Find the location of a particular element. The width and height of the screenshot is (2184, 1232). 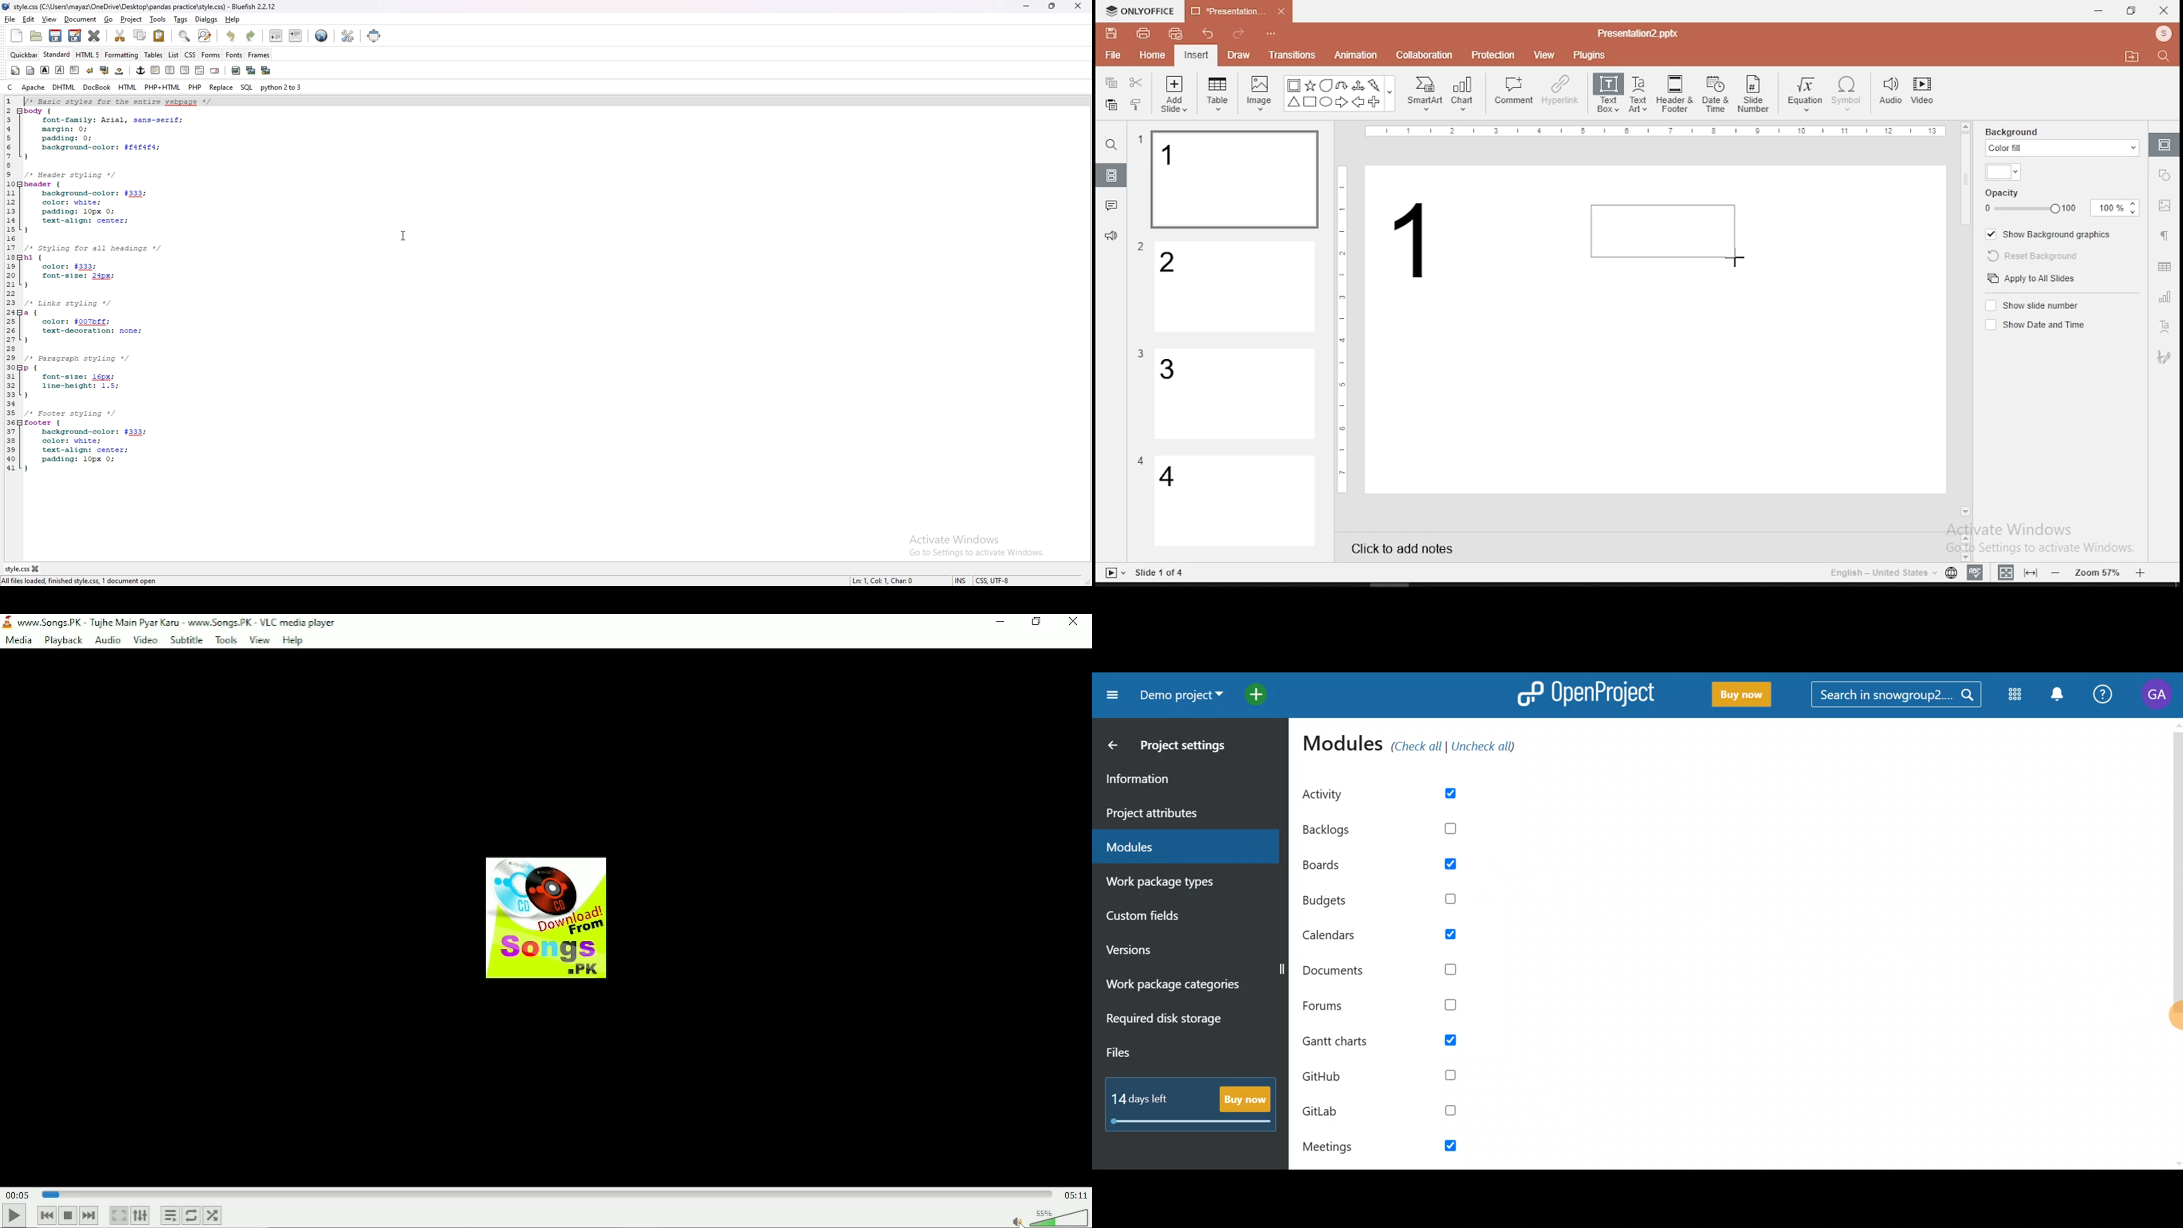

c is located at coordinates (11, 86).